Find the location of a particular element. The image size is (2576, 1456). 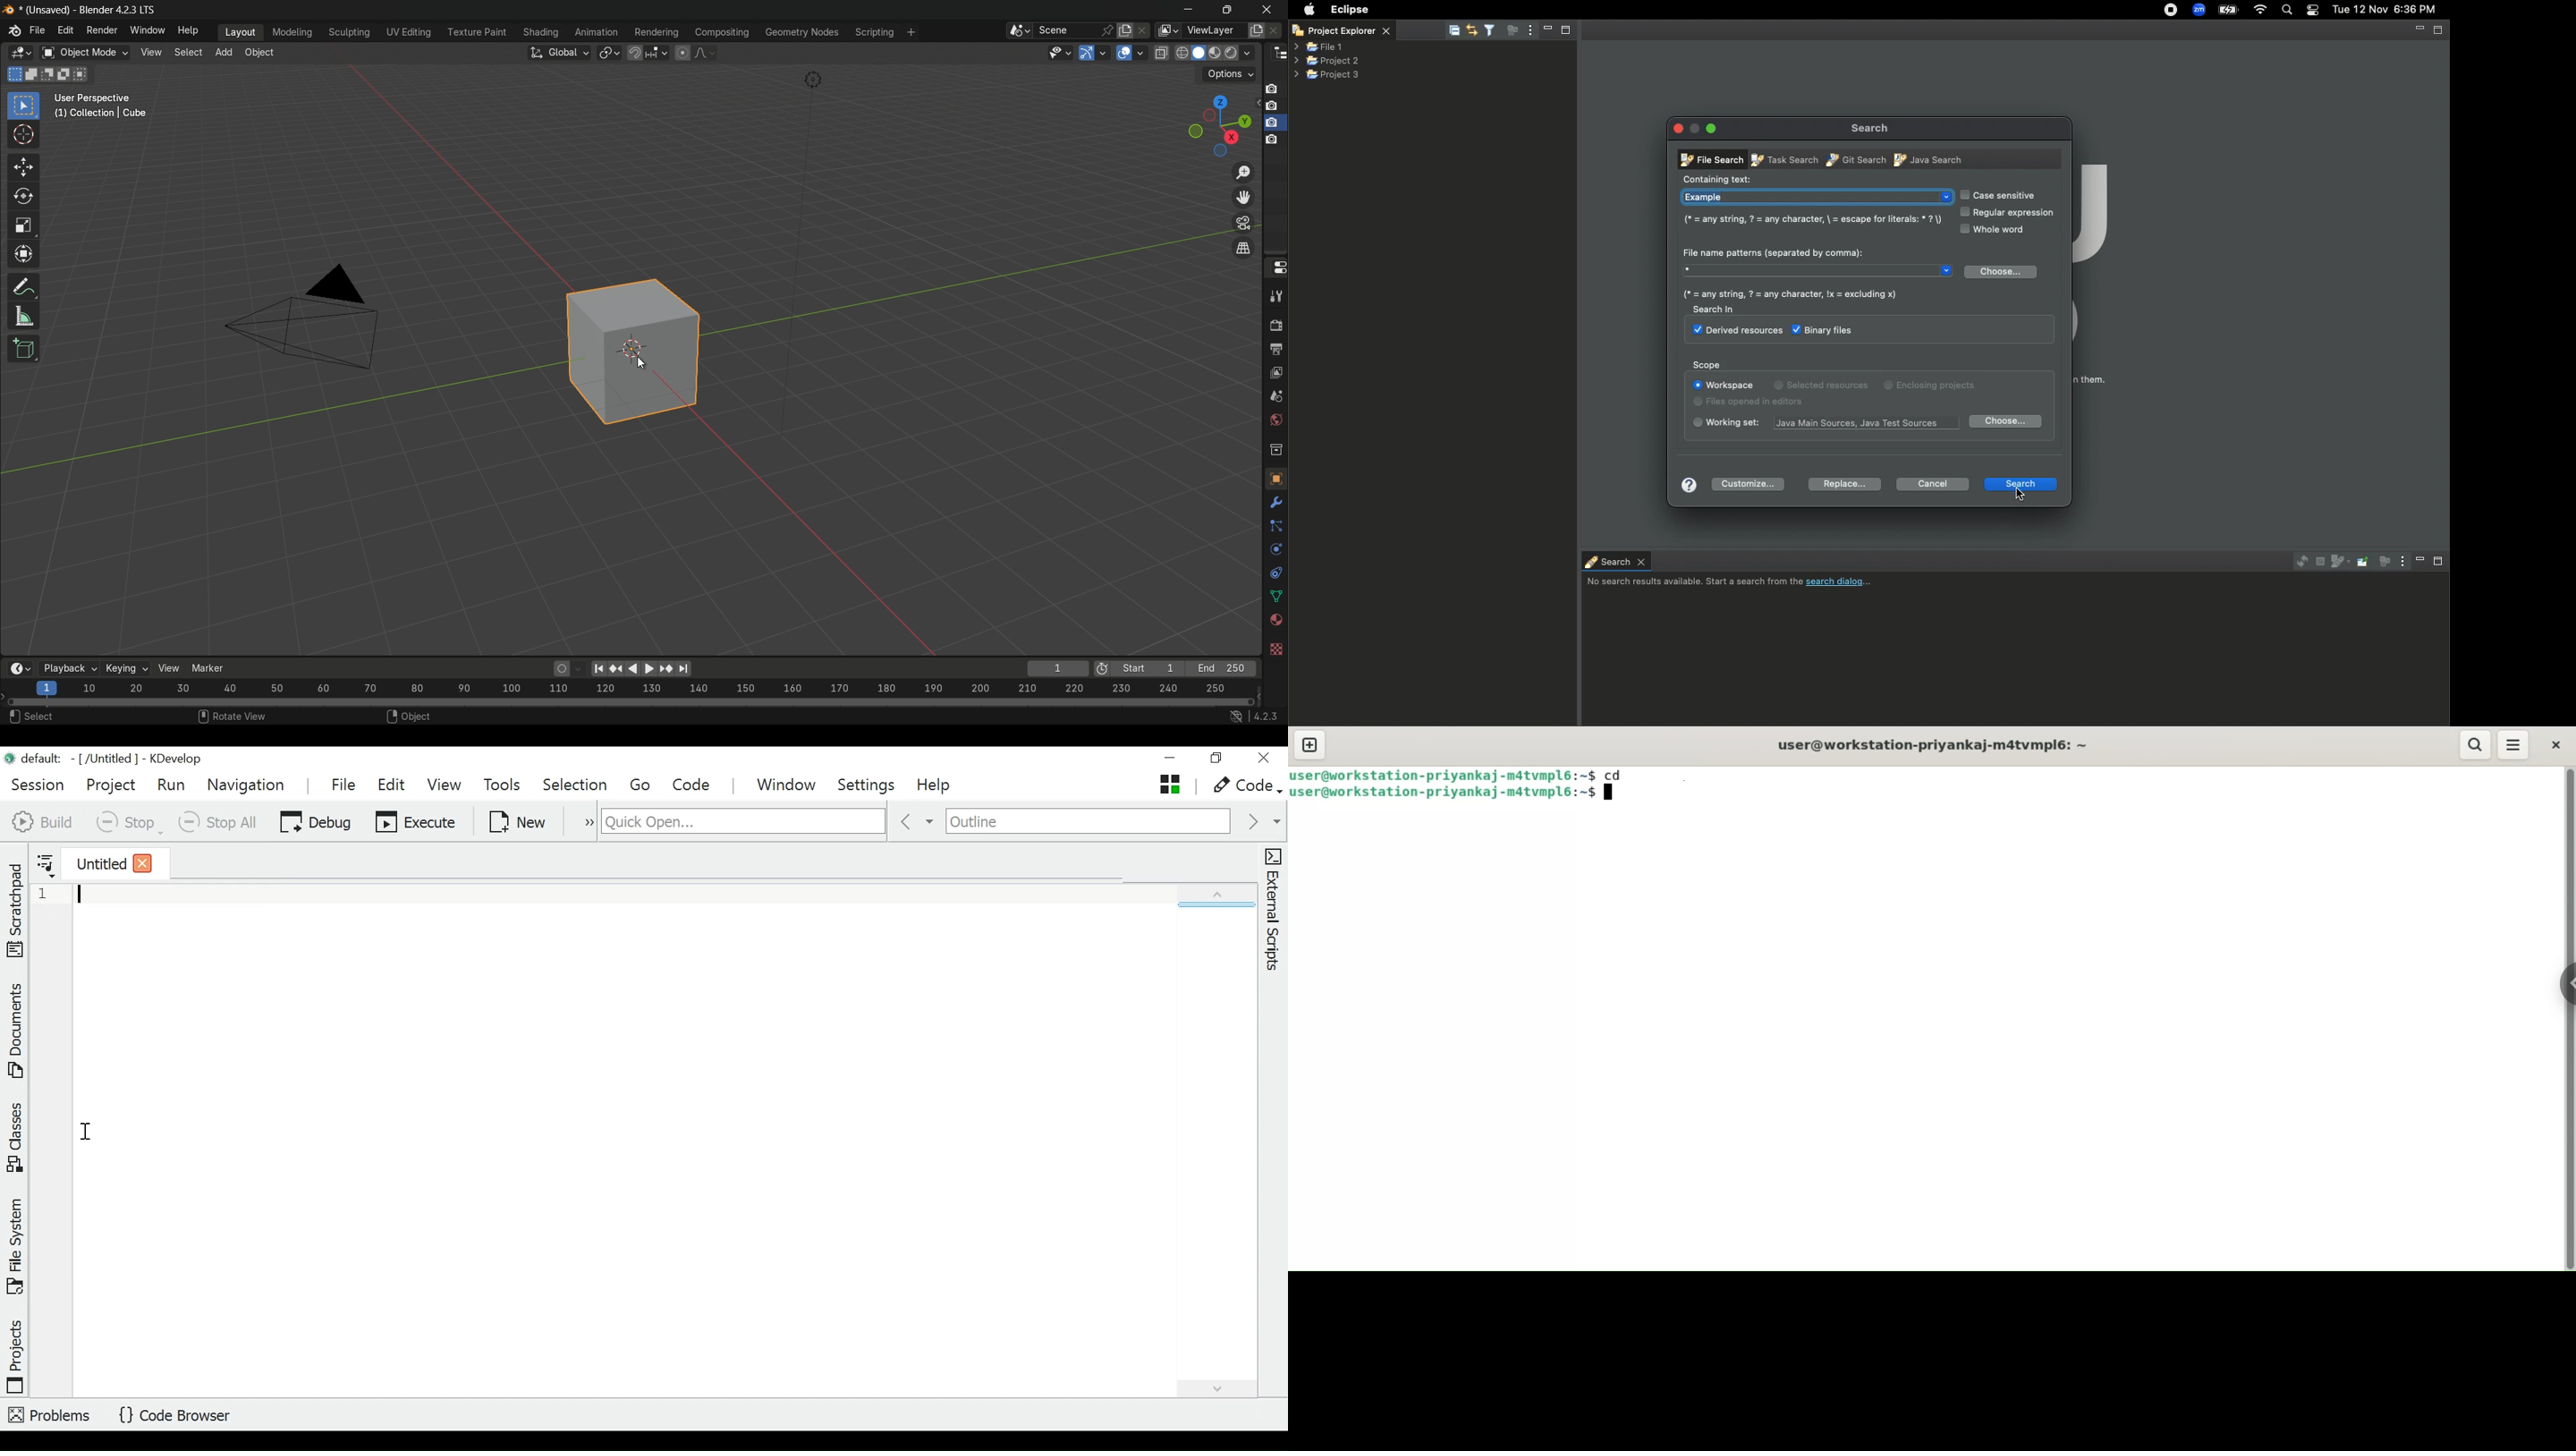

select box is located at coordinates (23, 105).